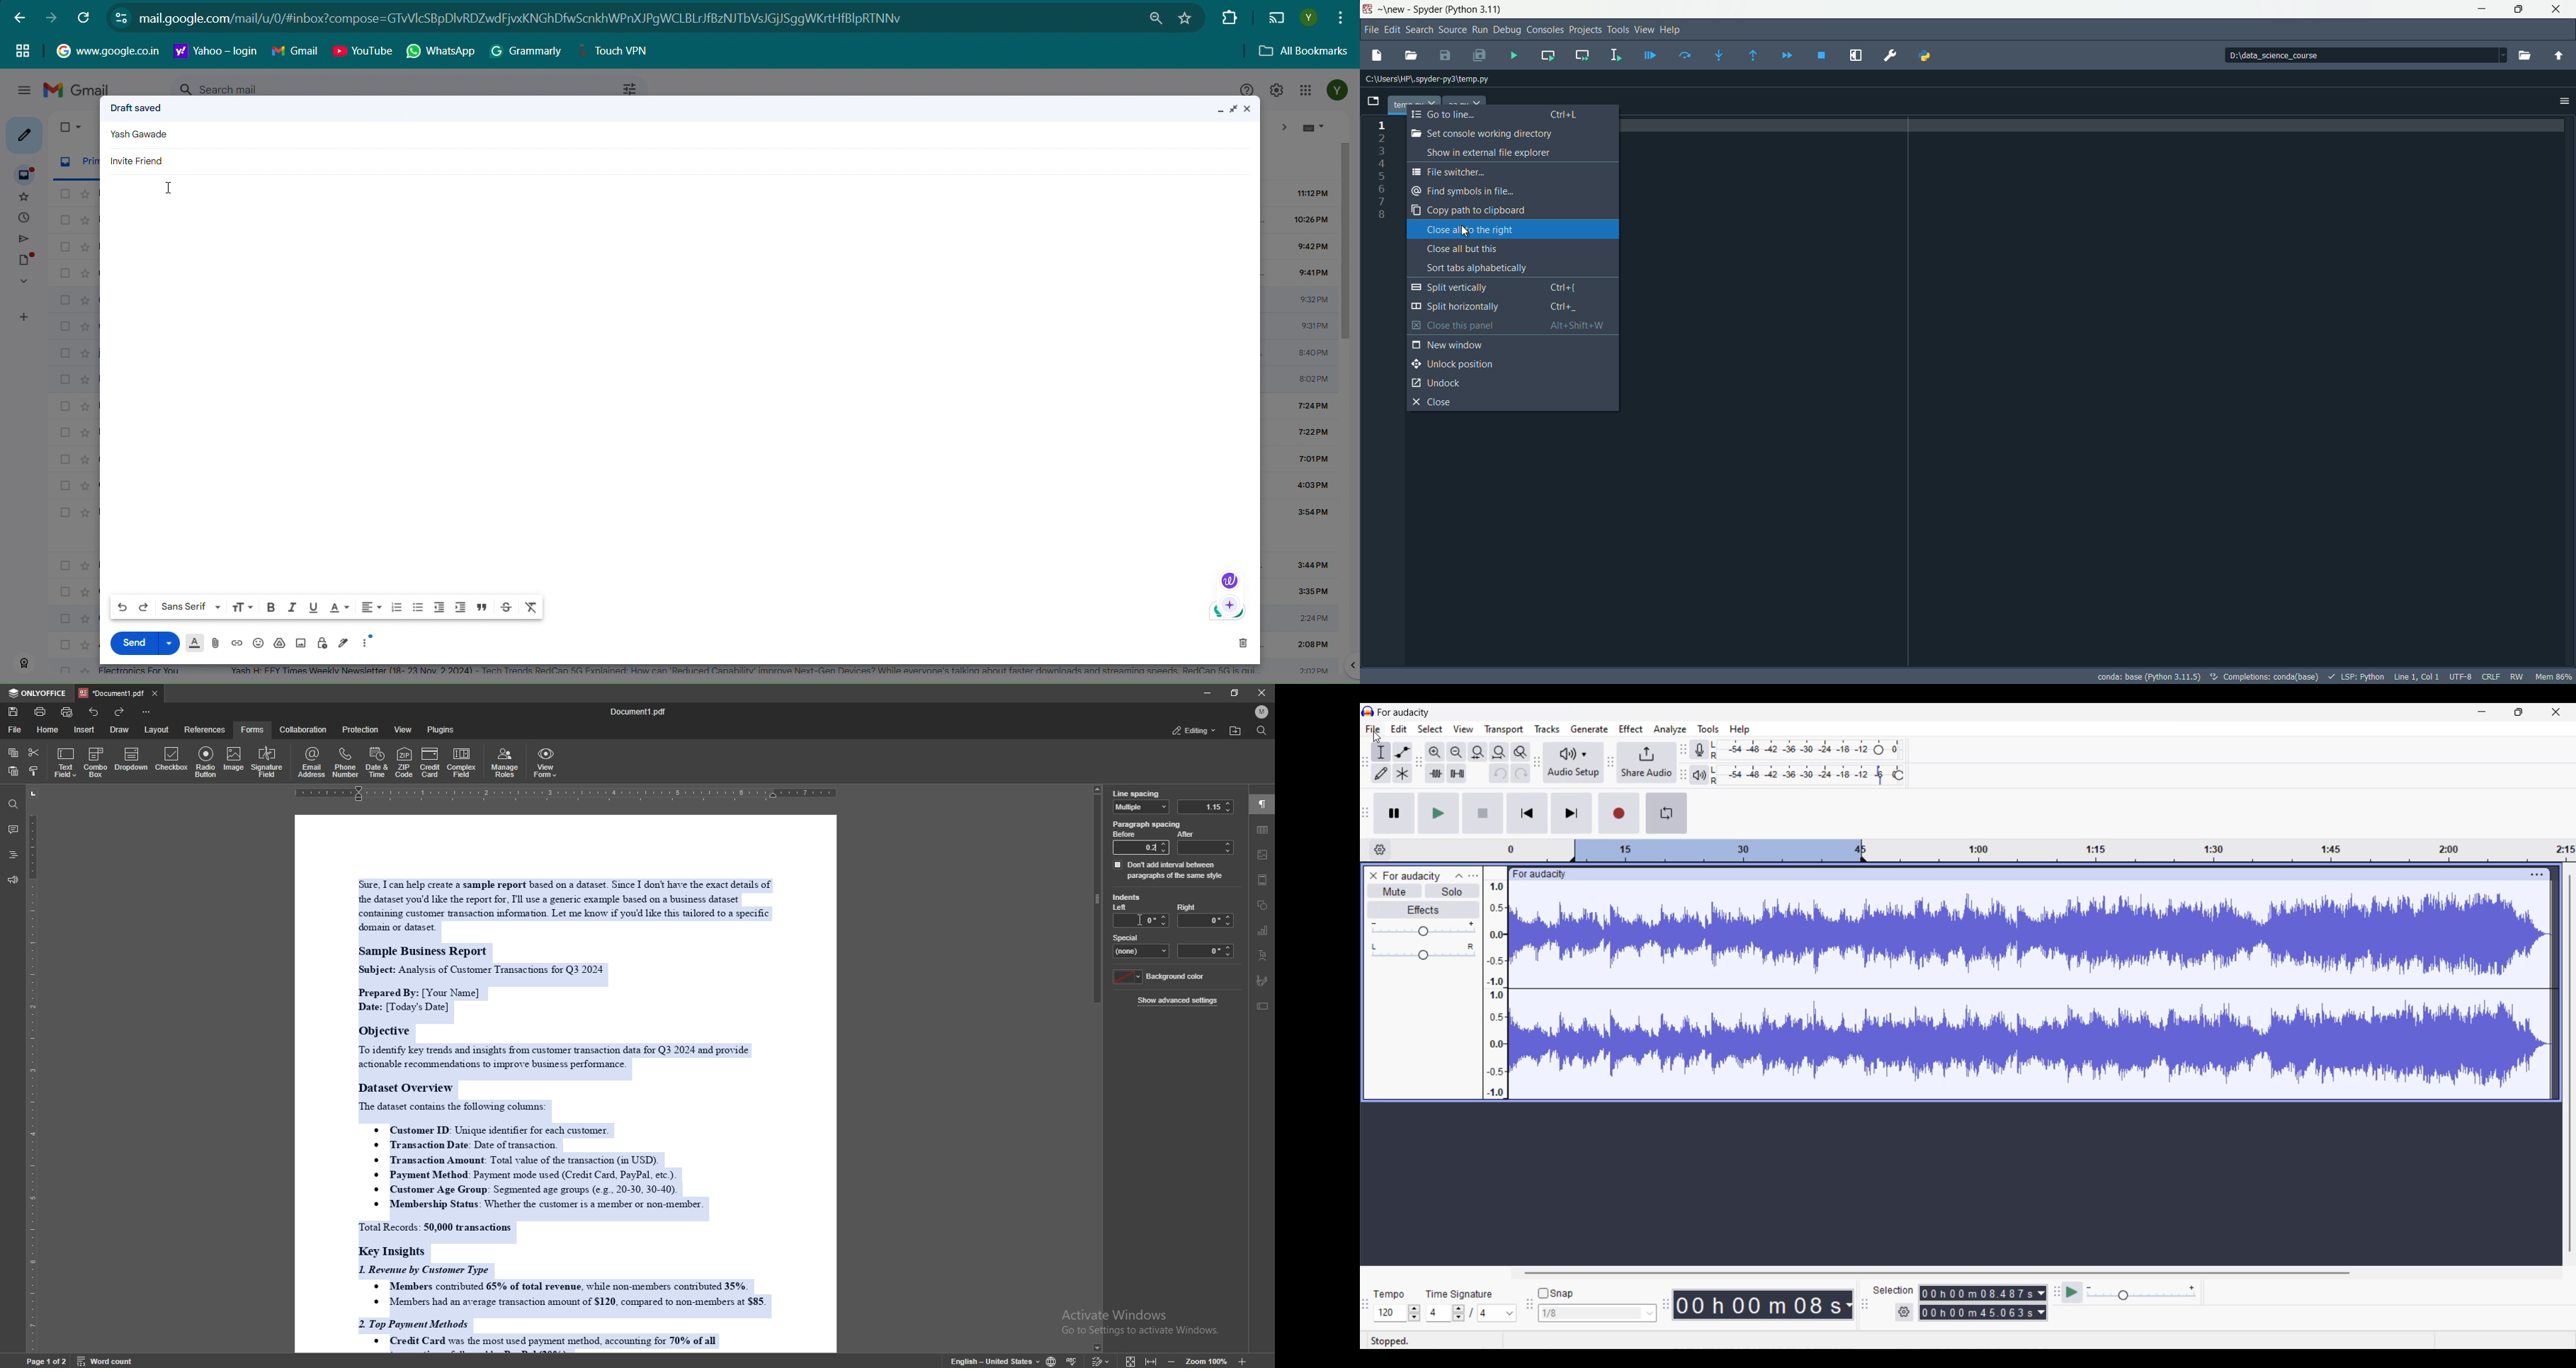 The image size is (2576, 1372). What do you see at coordinates (46, 1360) in the screenshot?
I see `page` at bounding box center [46, 1360].